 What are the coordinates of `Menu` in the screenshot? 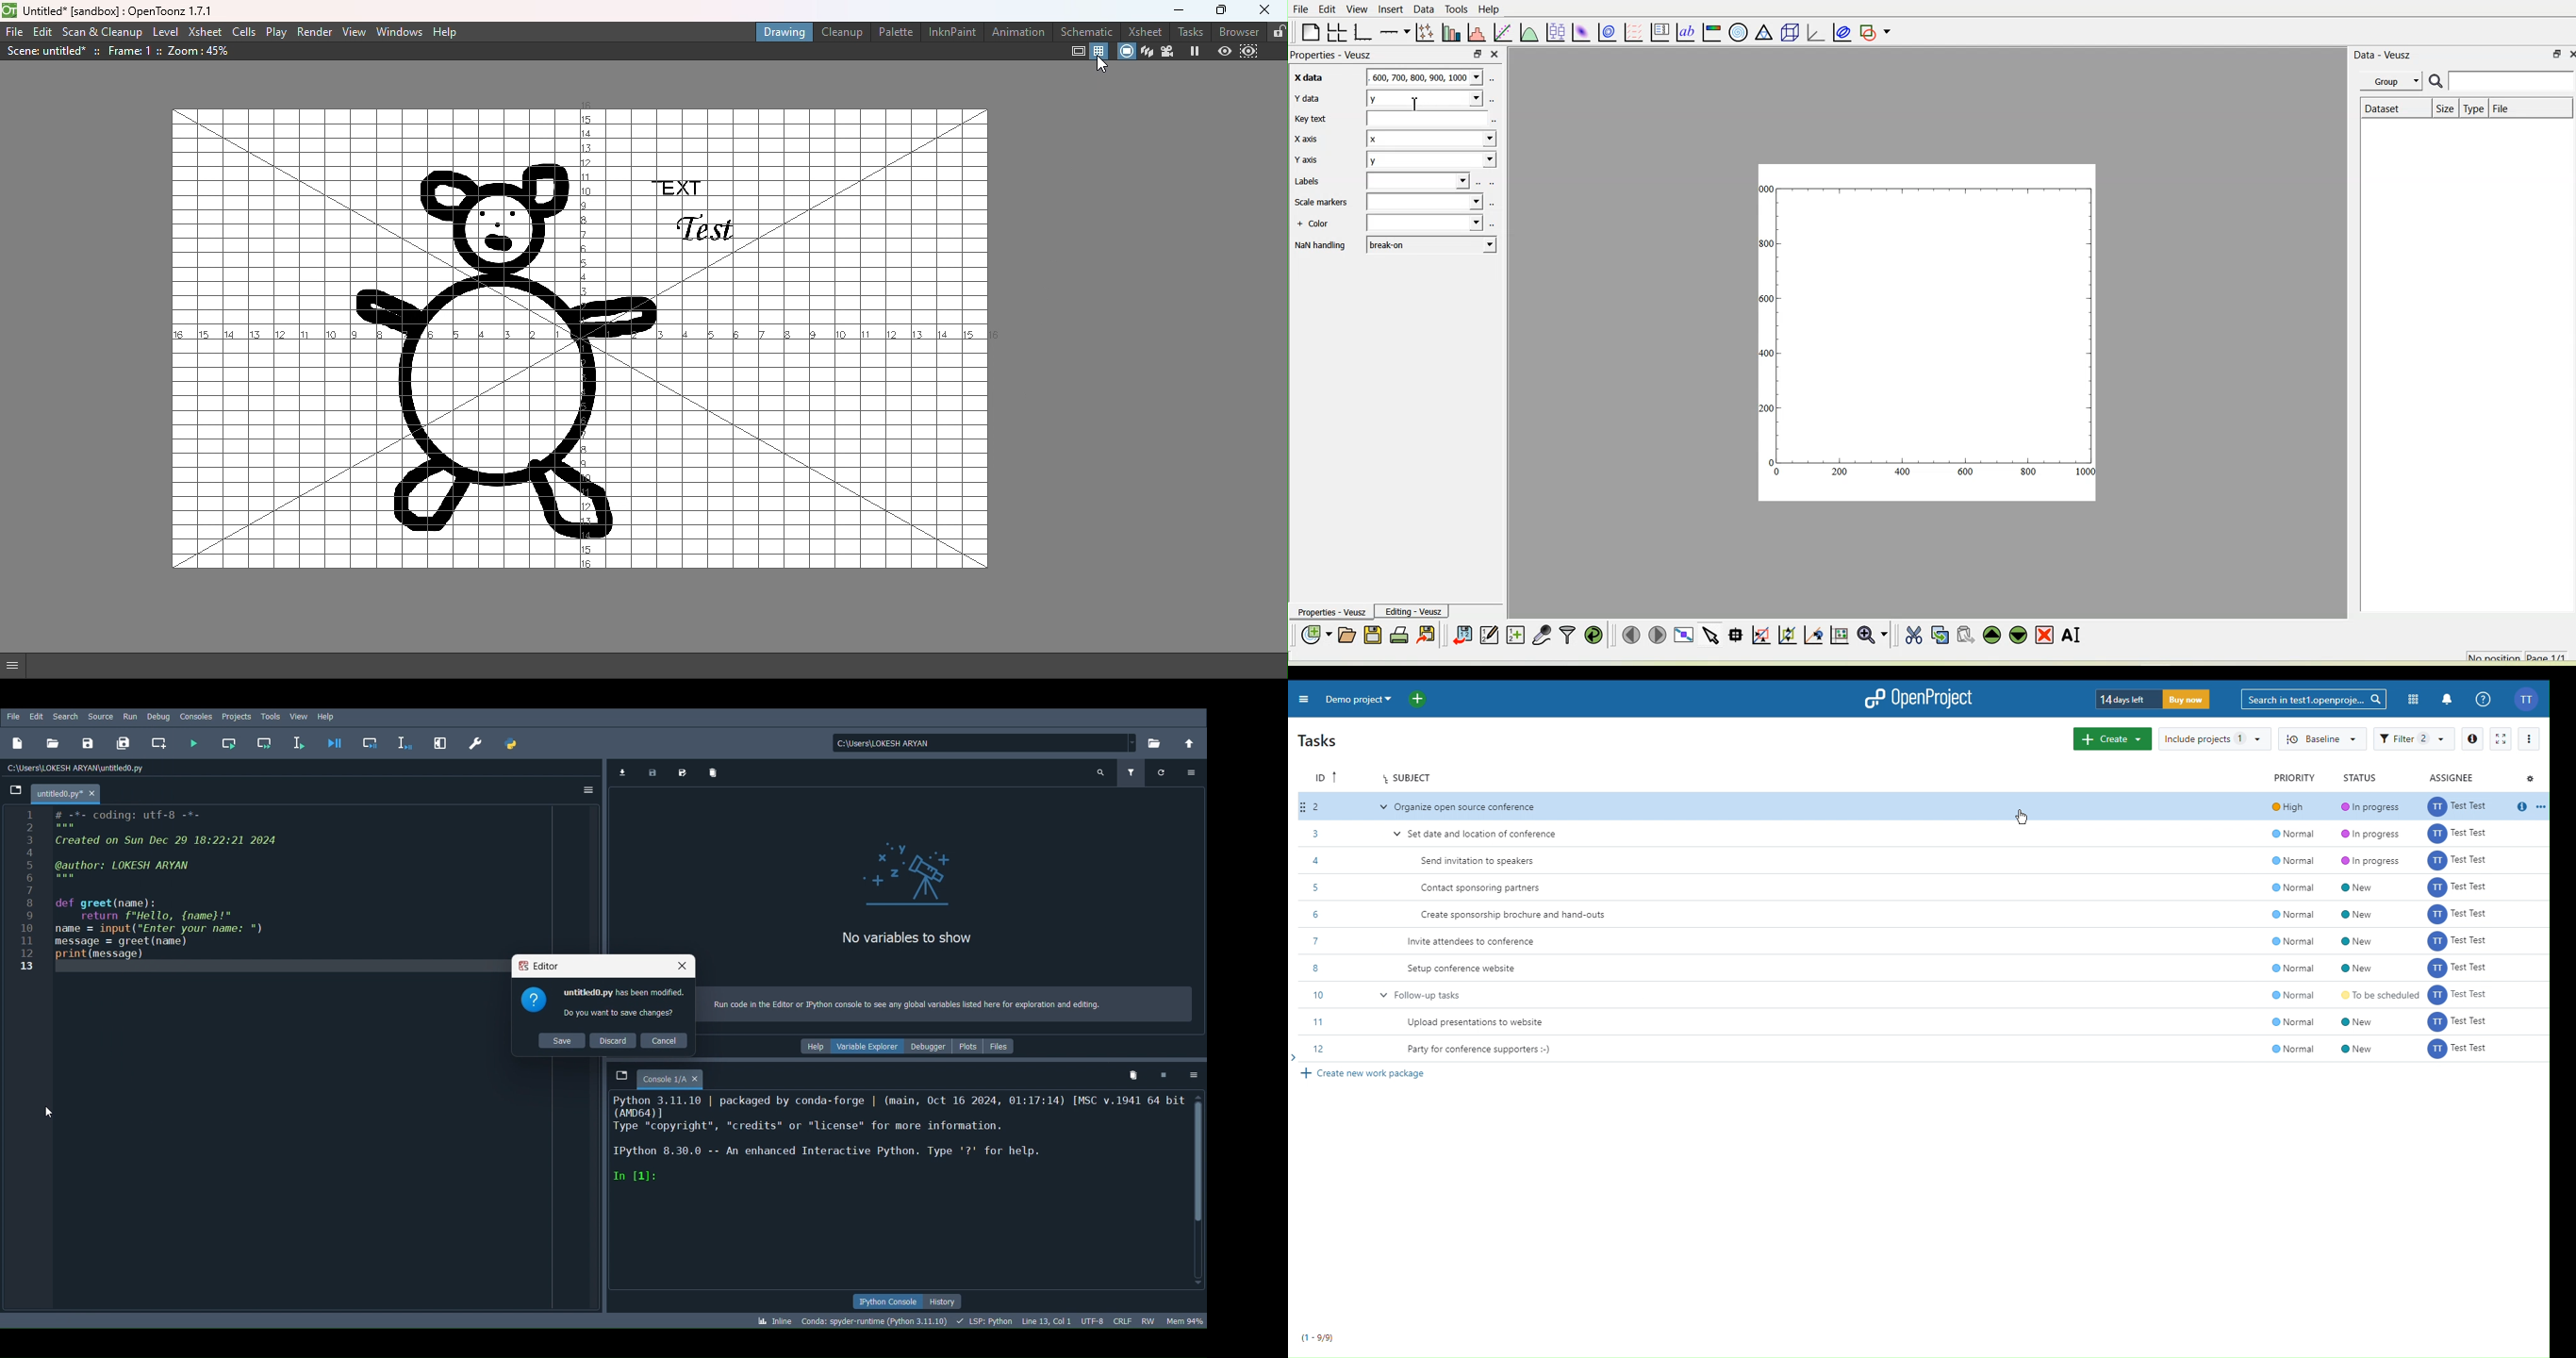 It's located at (1305, 701).